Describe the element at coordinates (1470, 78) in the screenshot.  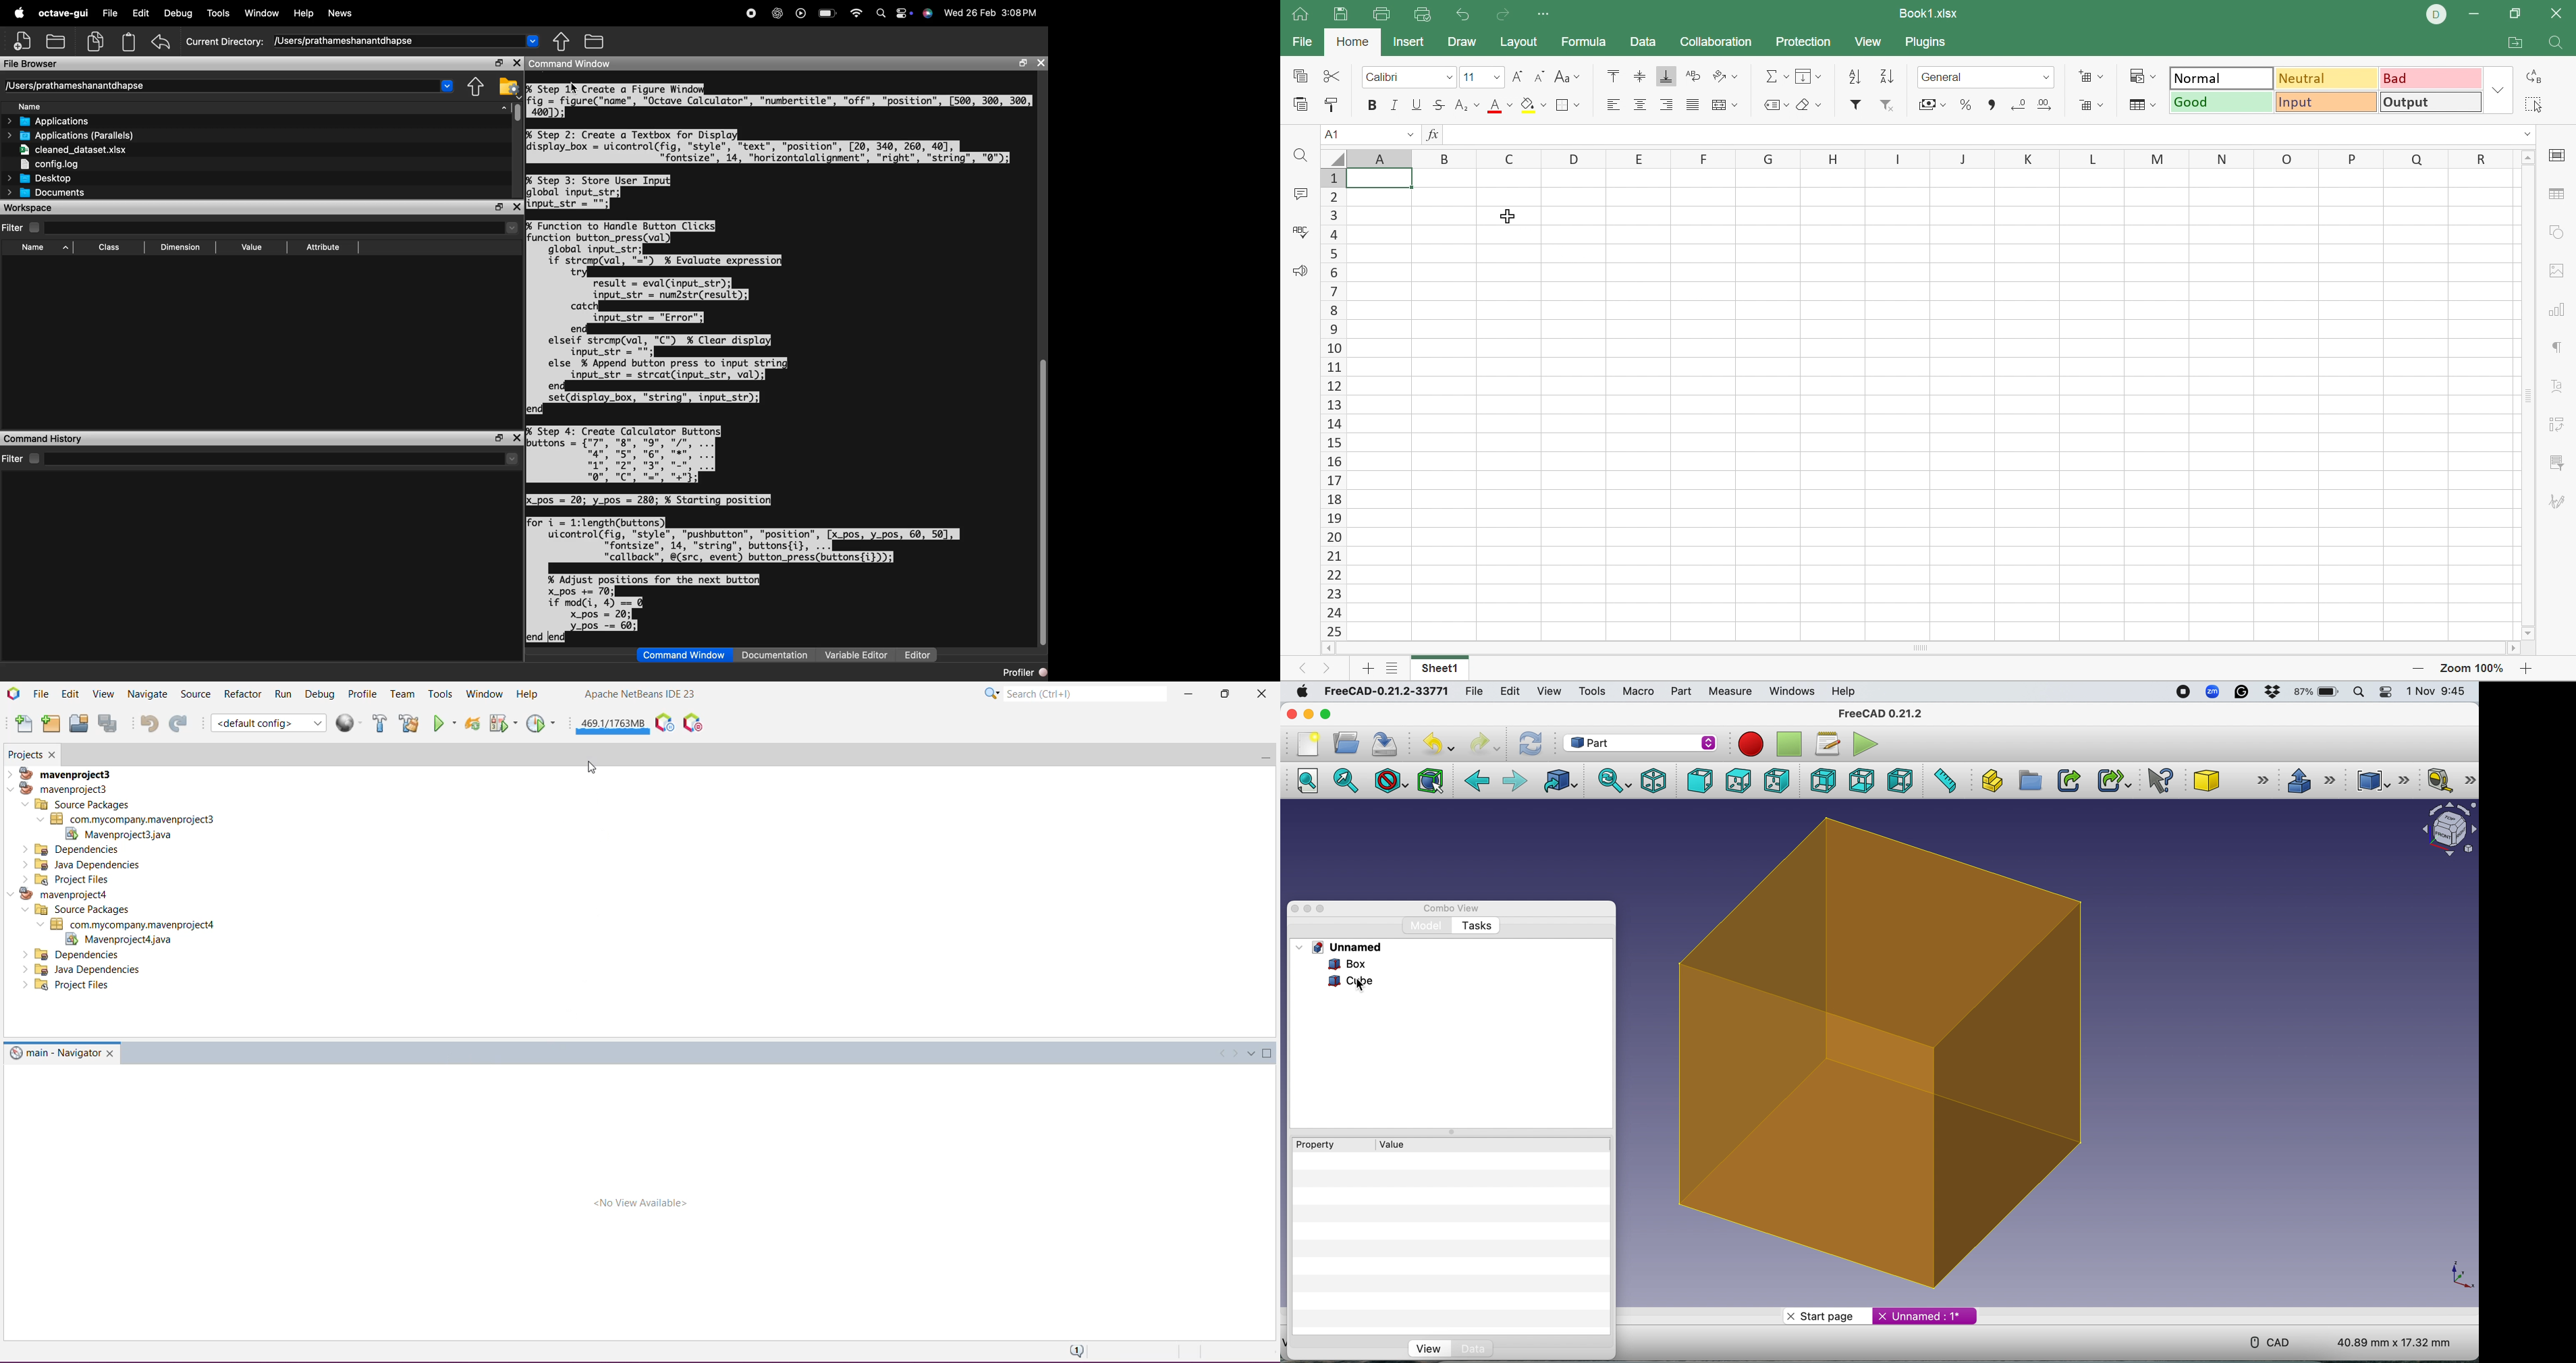
I see `Font size` at that location.